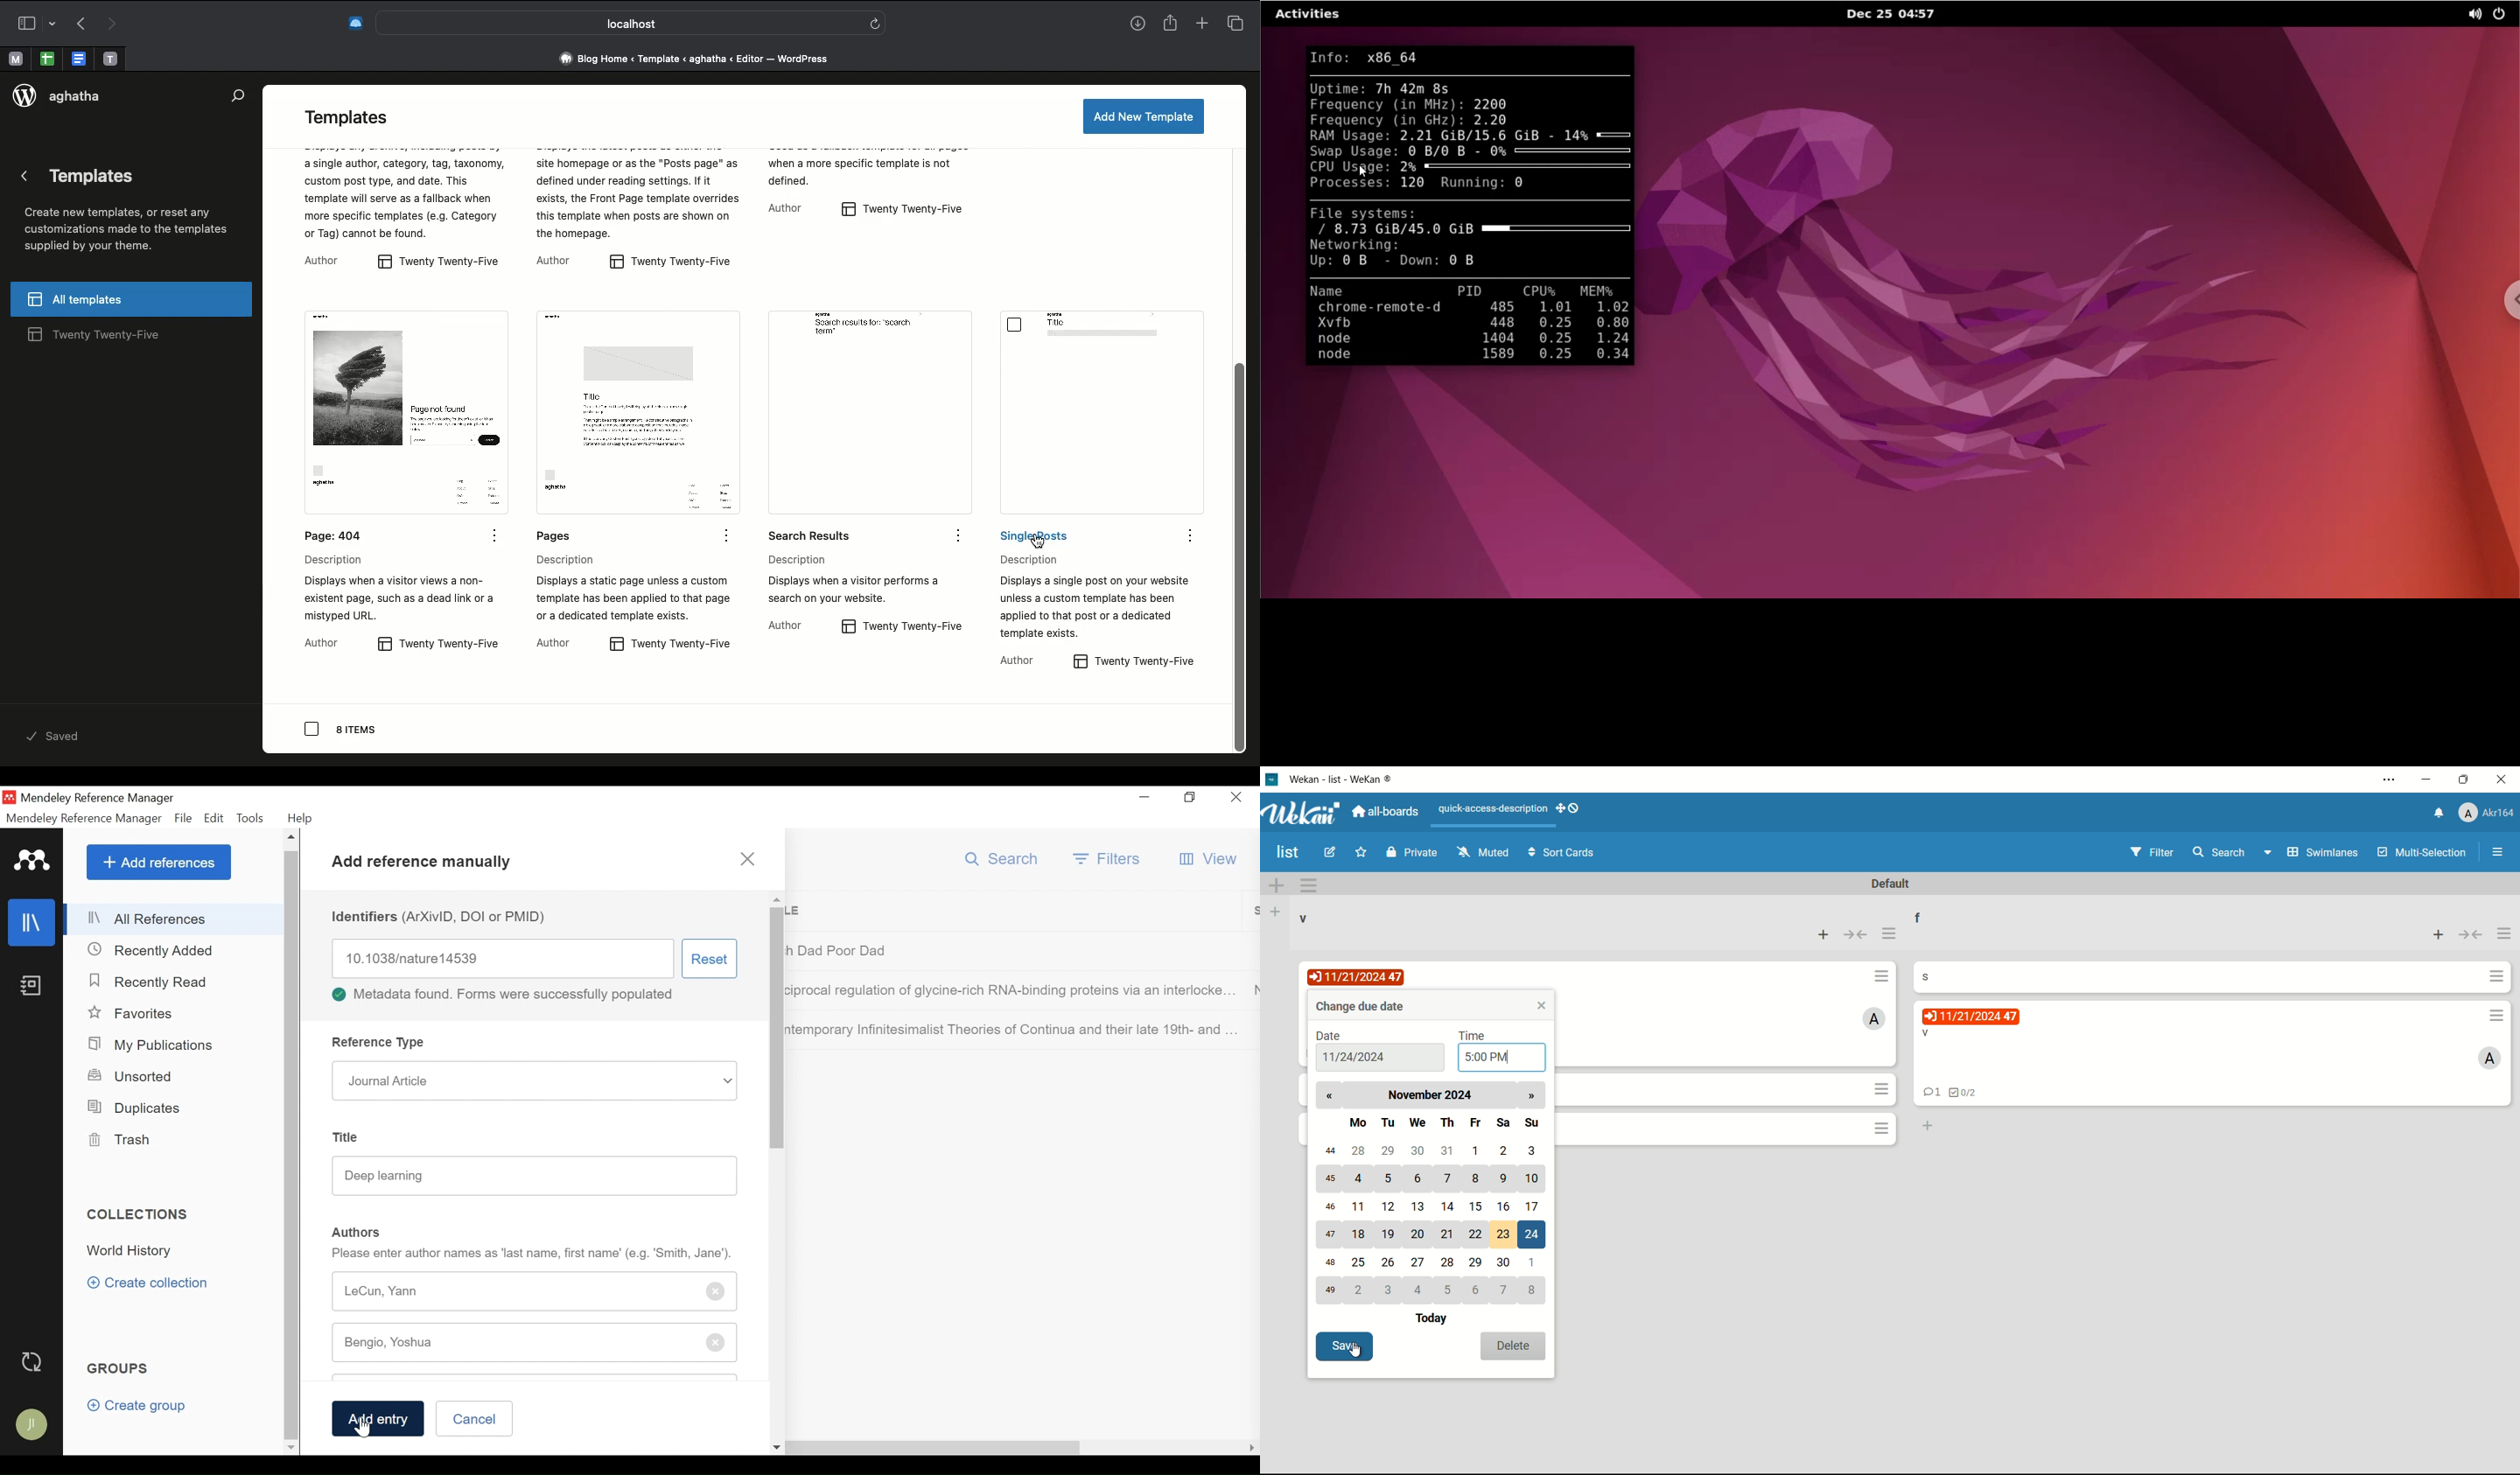  What do you see at coordinates (1449, 1180) in the screenshot?
I see `7` at bounding box center [1449, 1180].